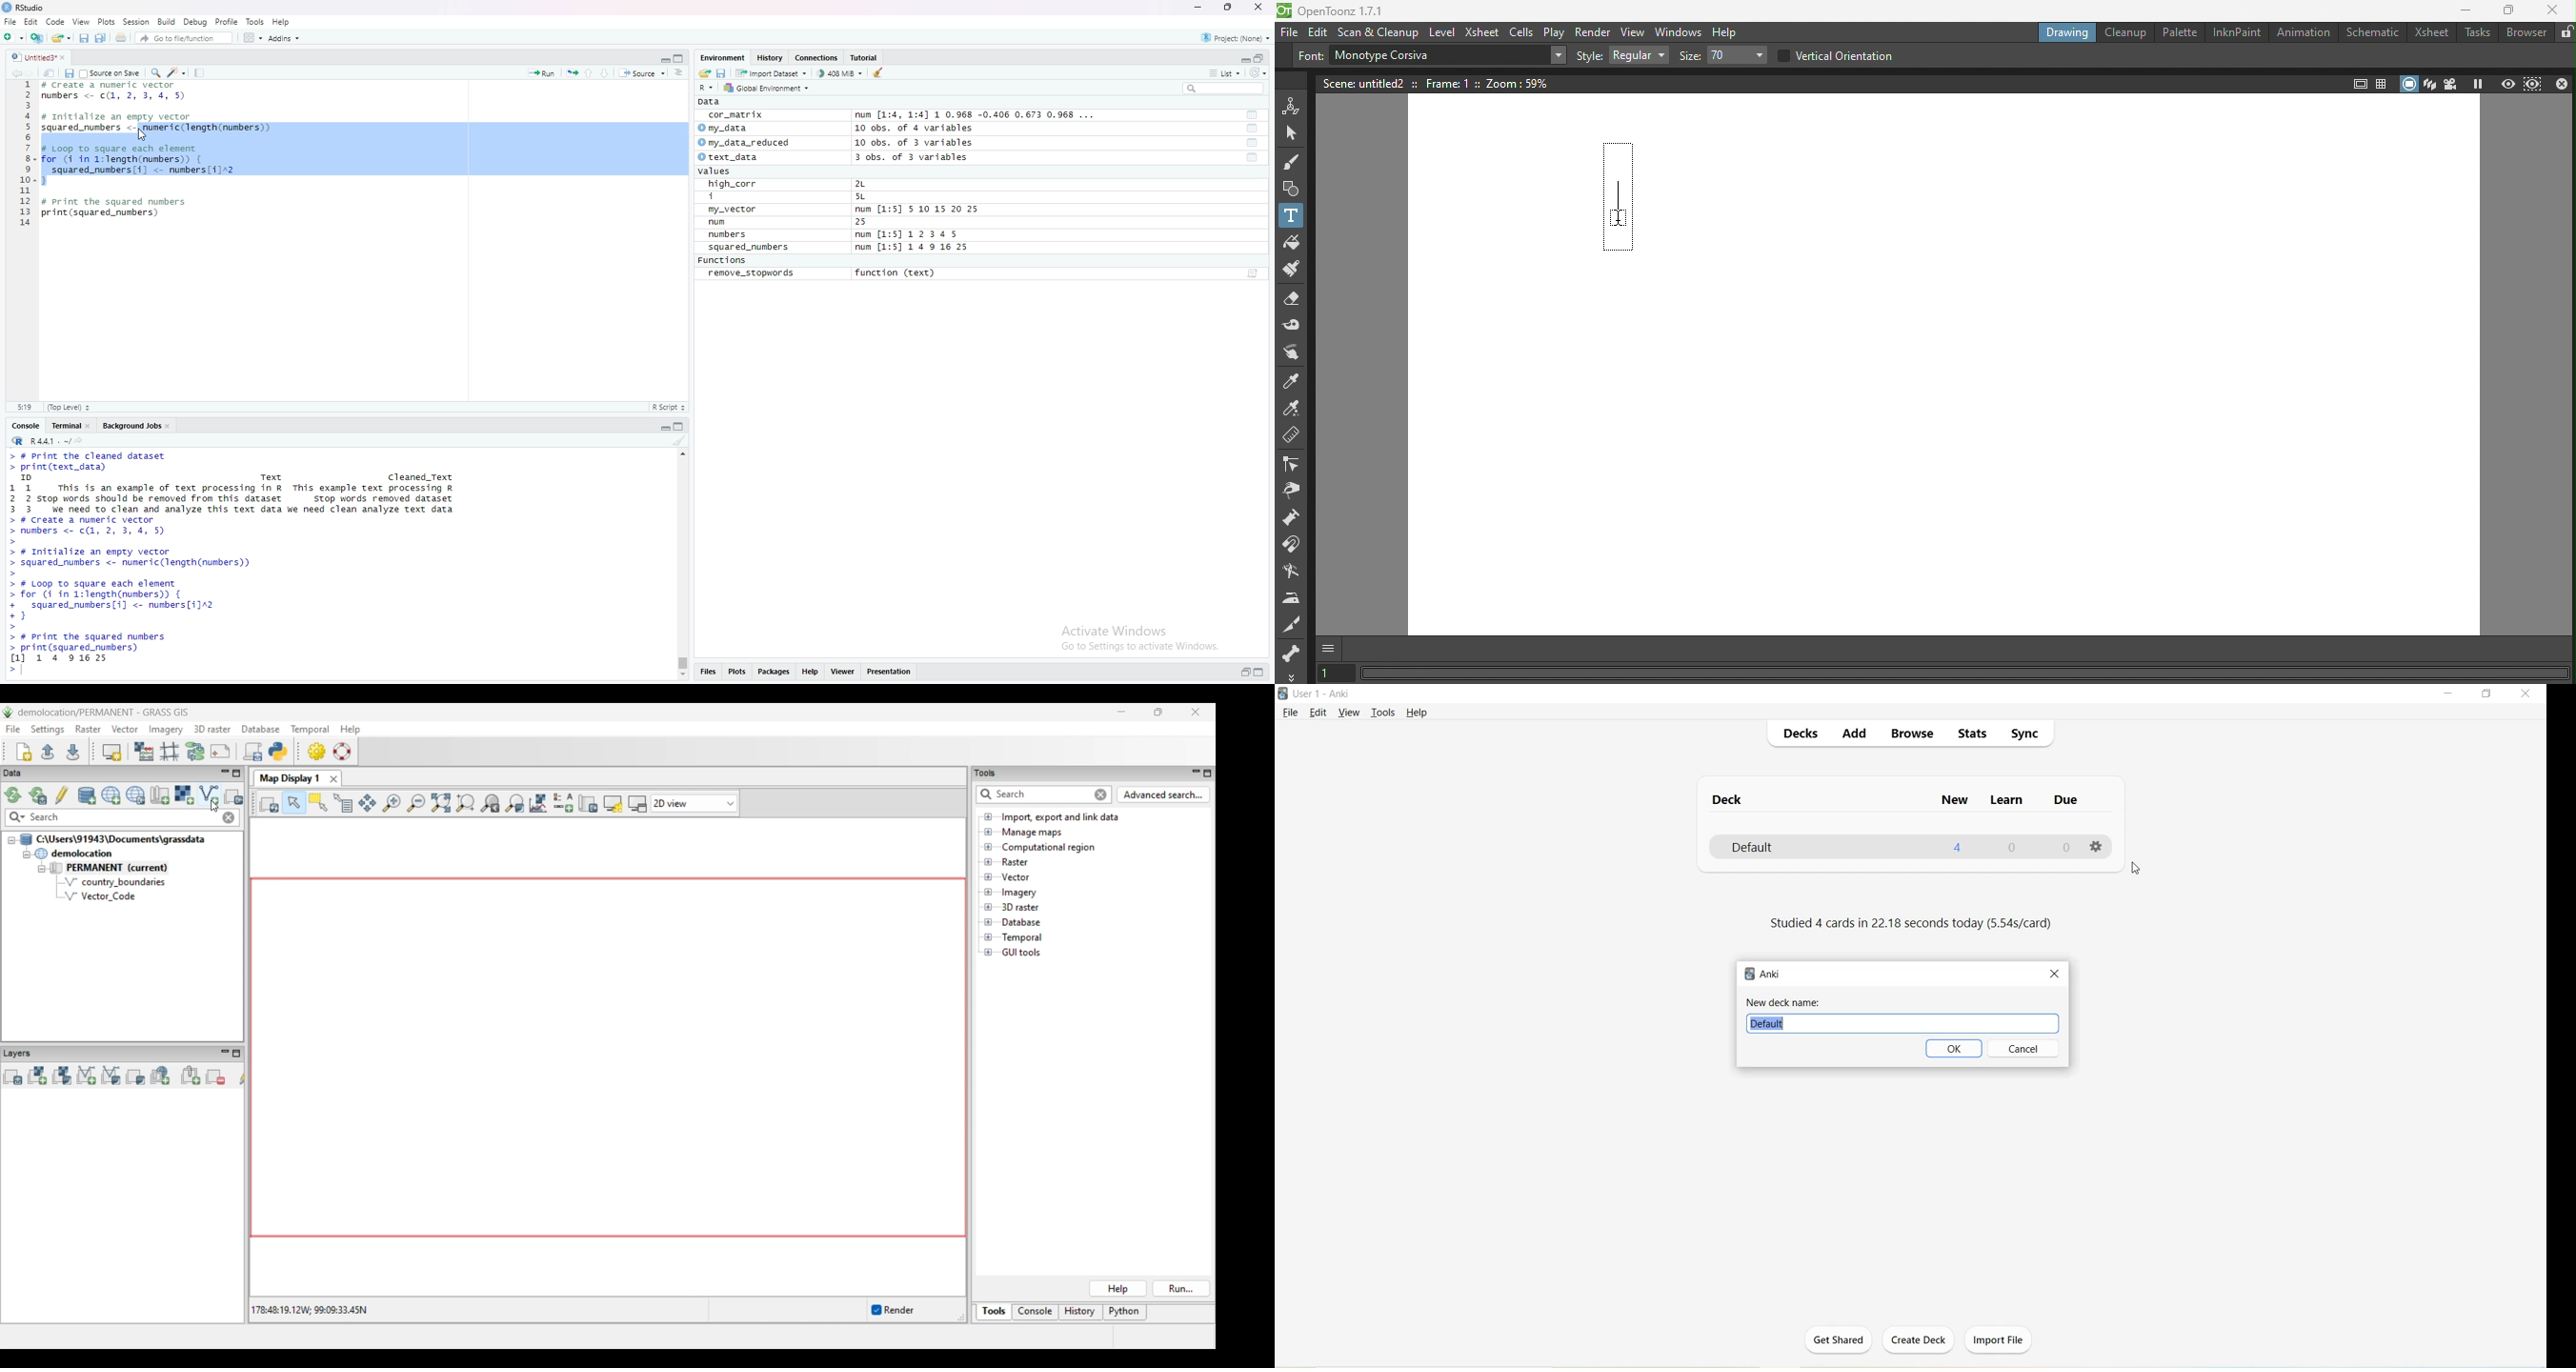  Describe the element at coordinates (1774, 847) in the screenshot. I see `Default` at that location.